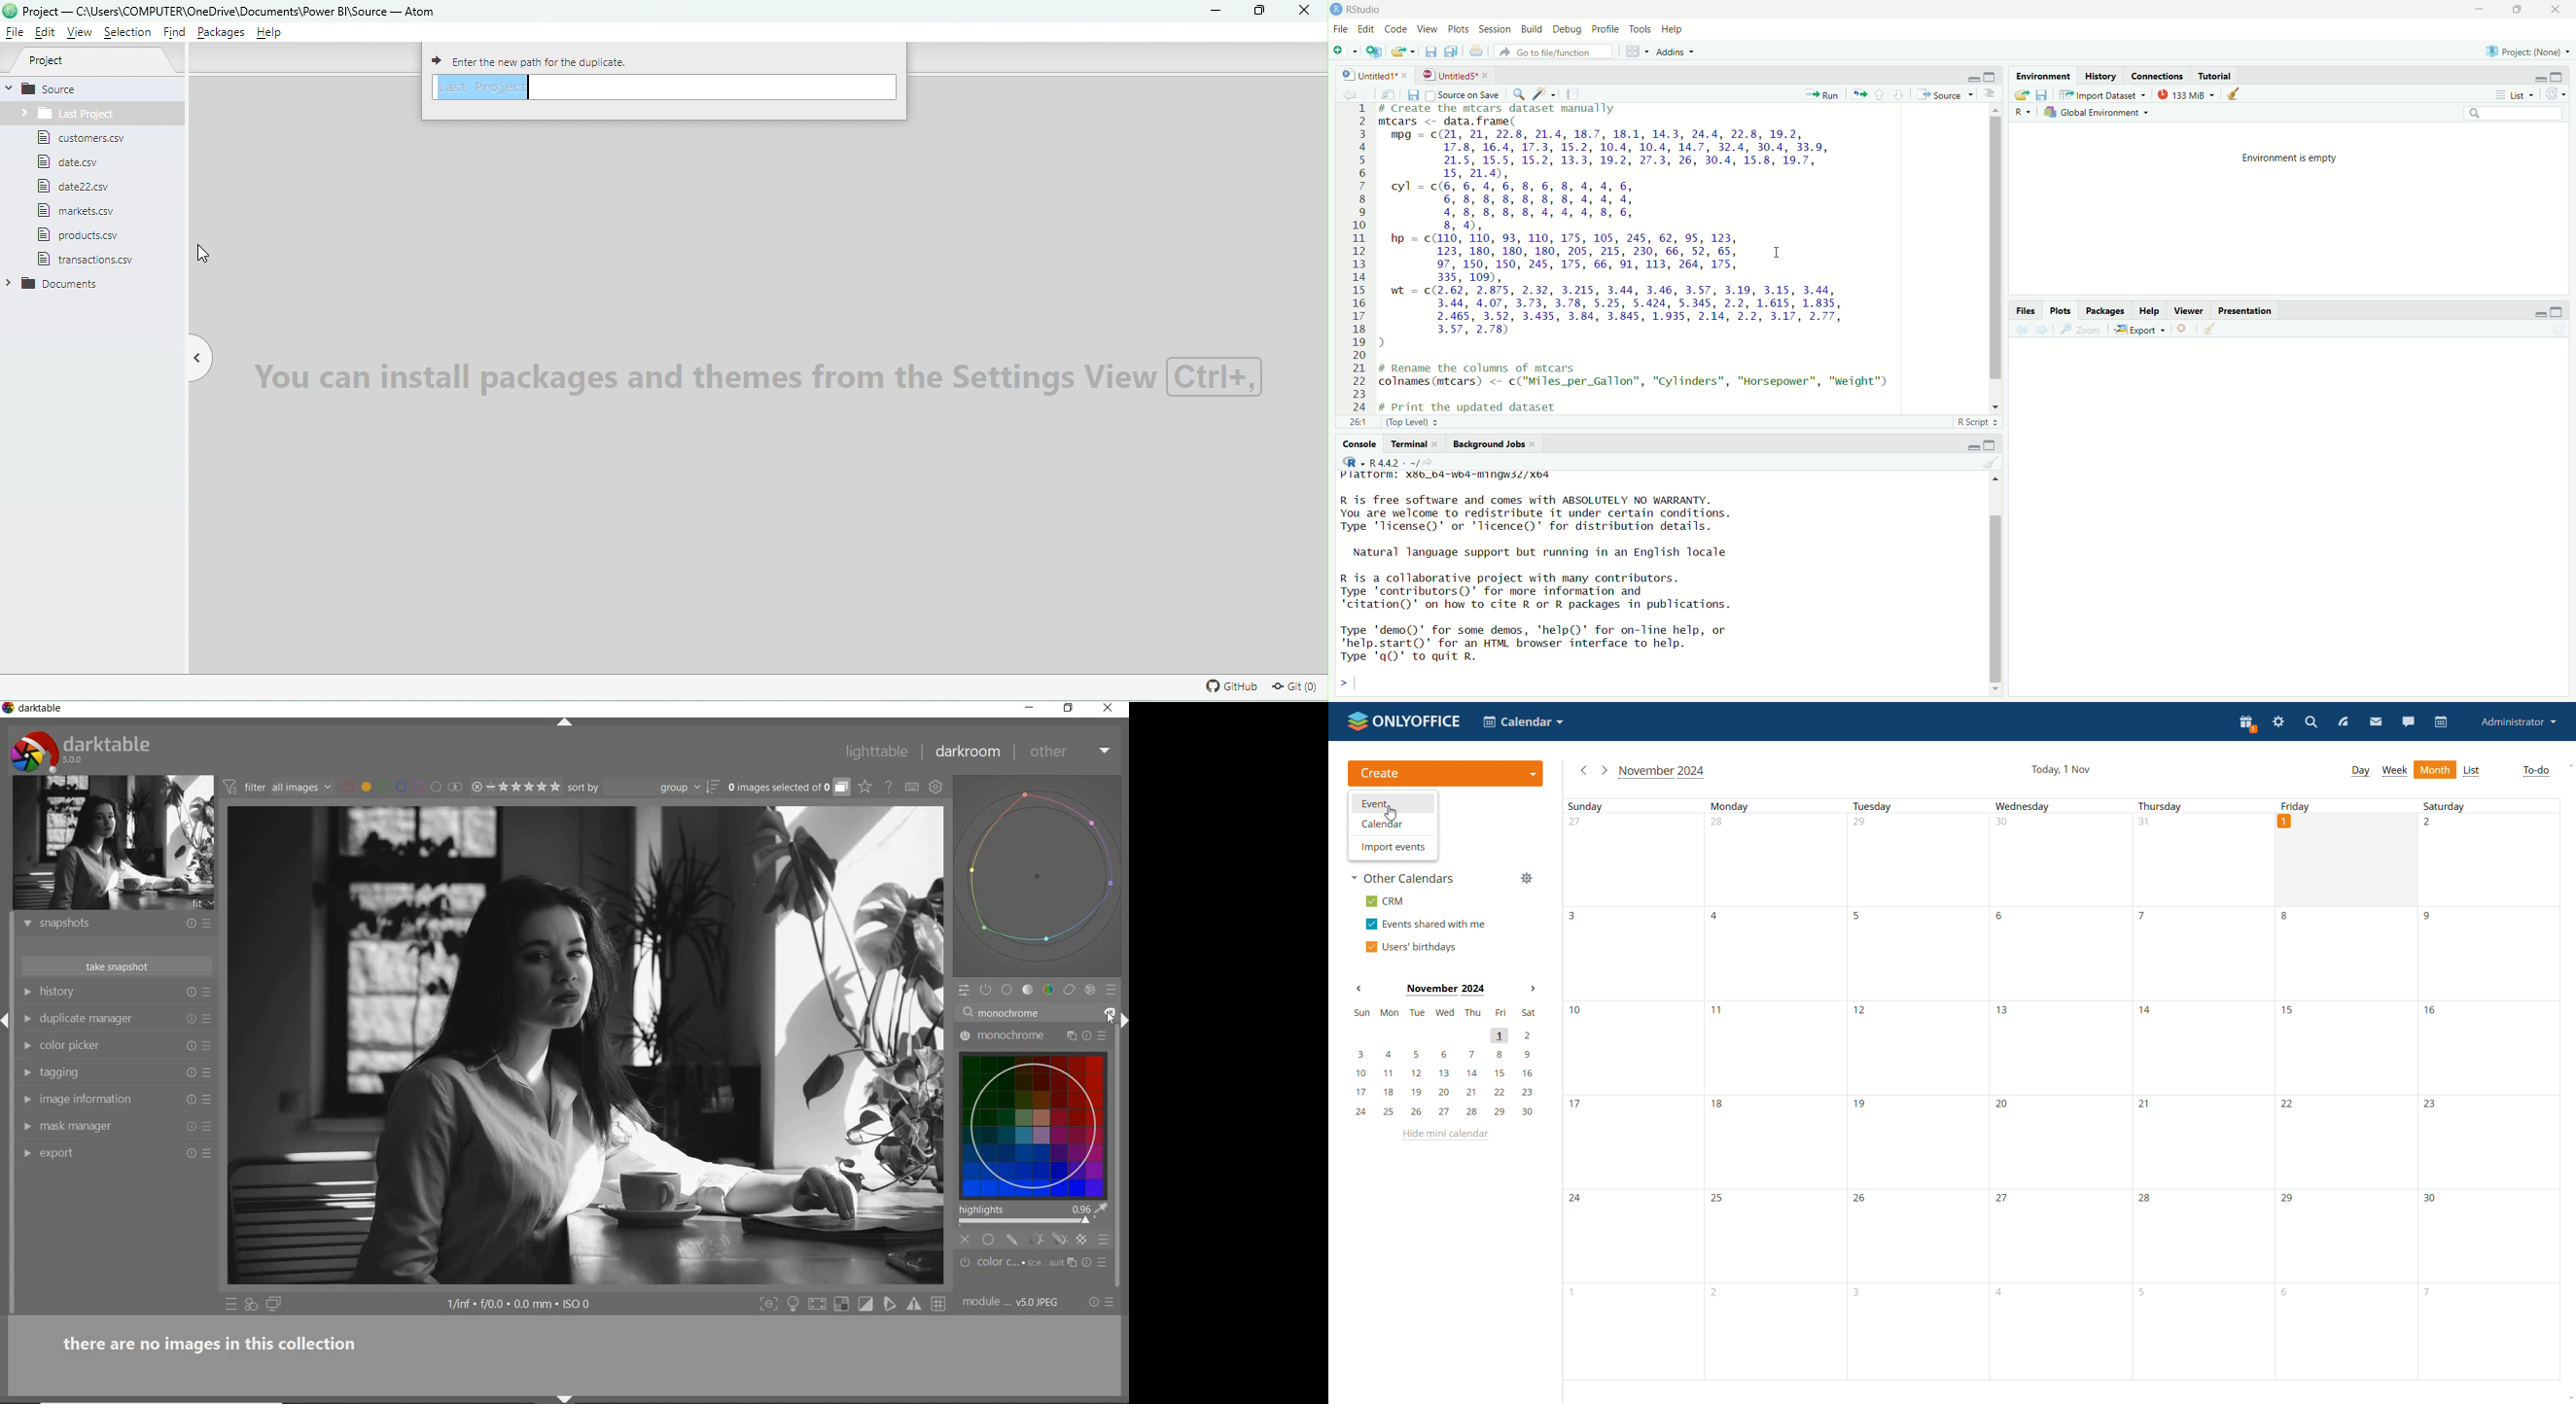 This screenshot has width=2576, height=1428. I want to click on save, so click(1429, 51).